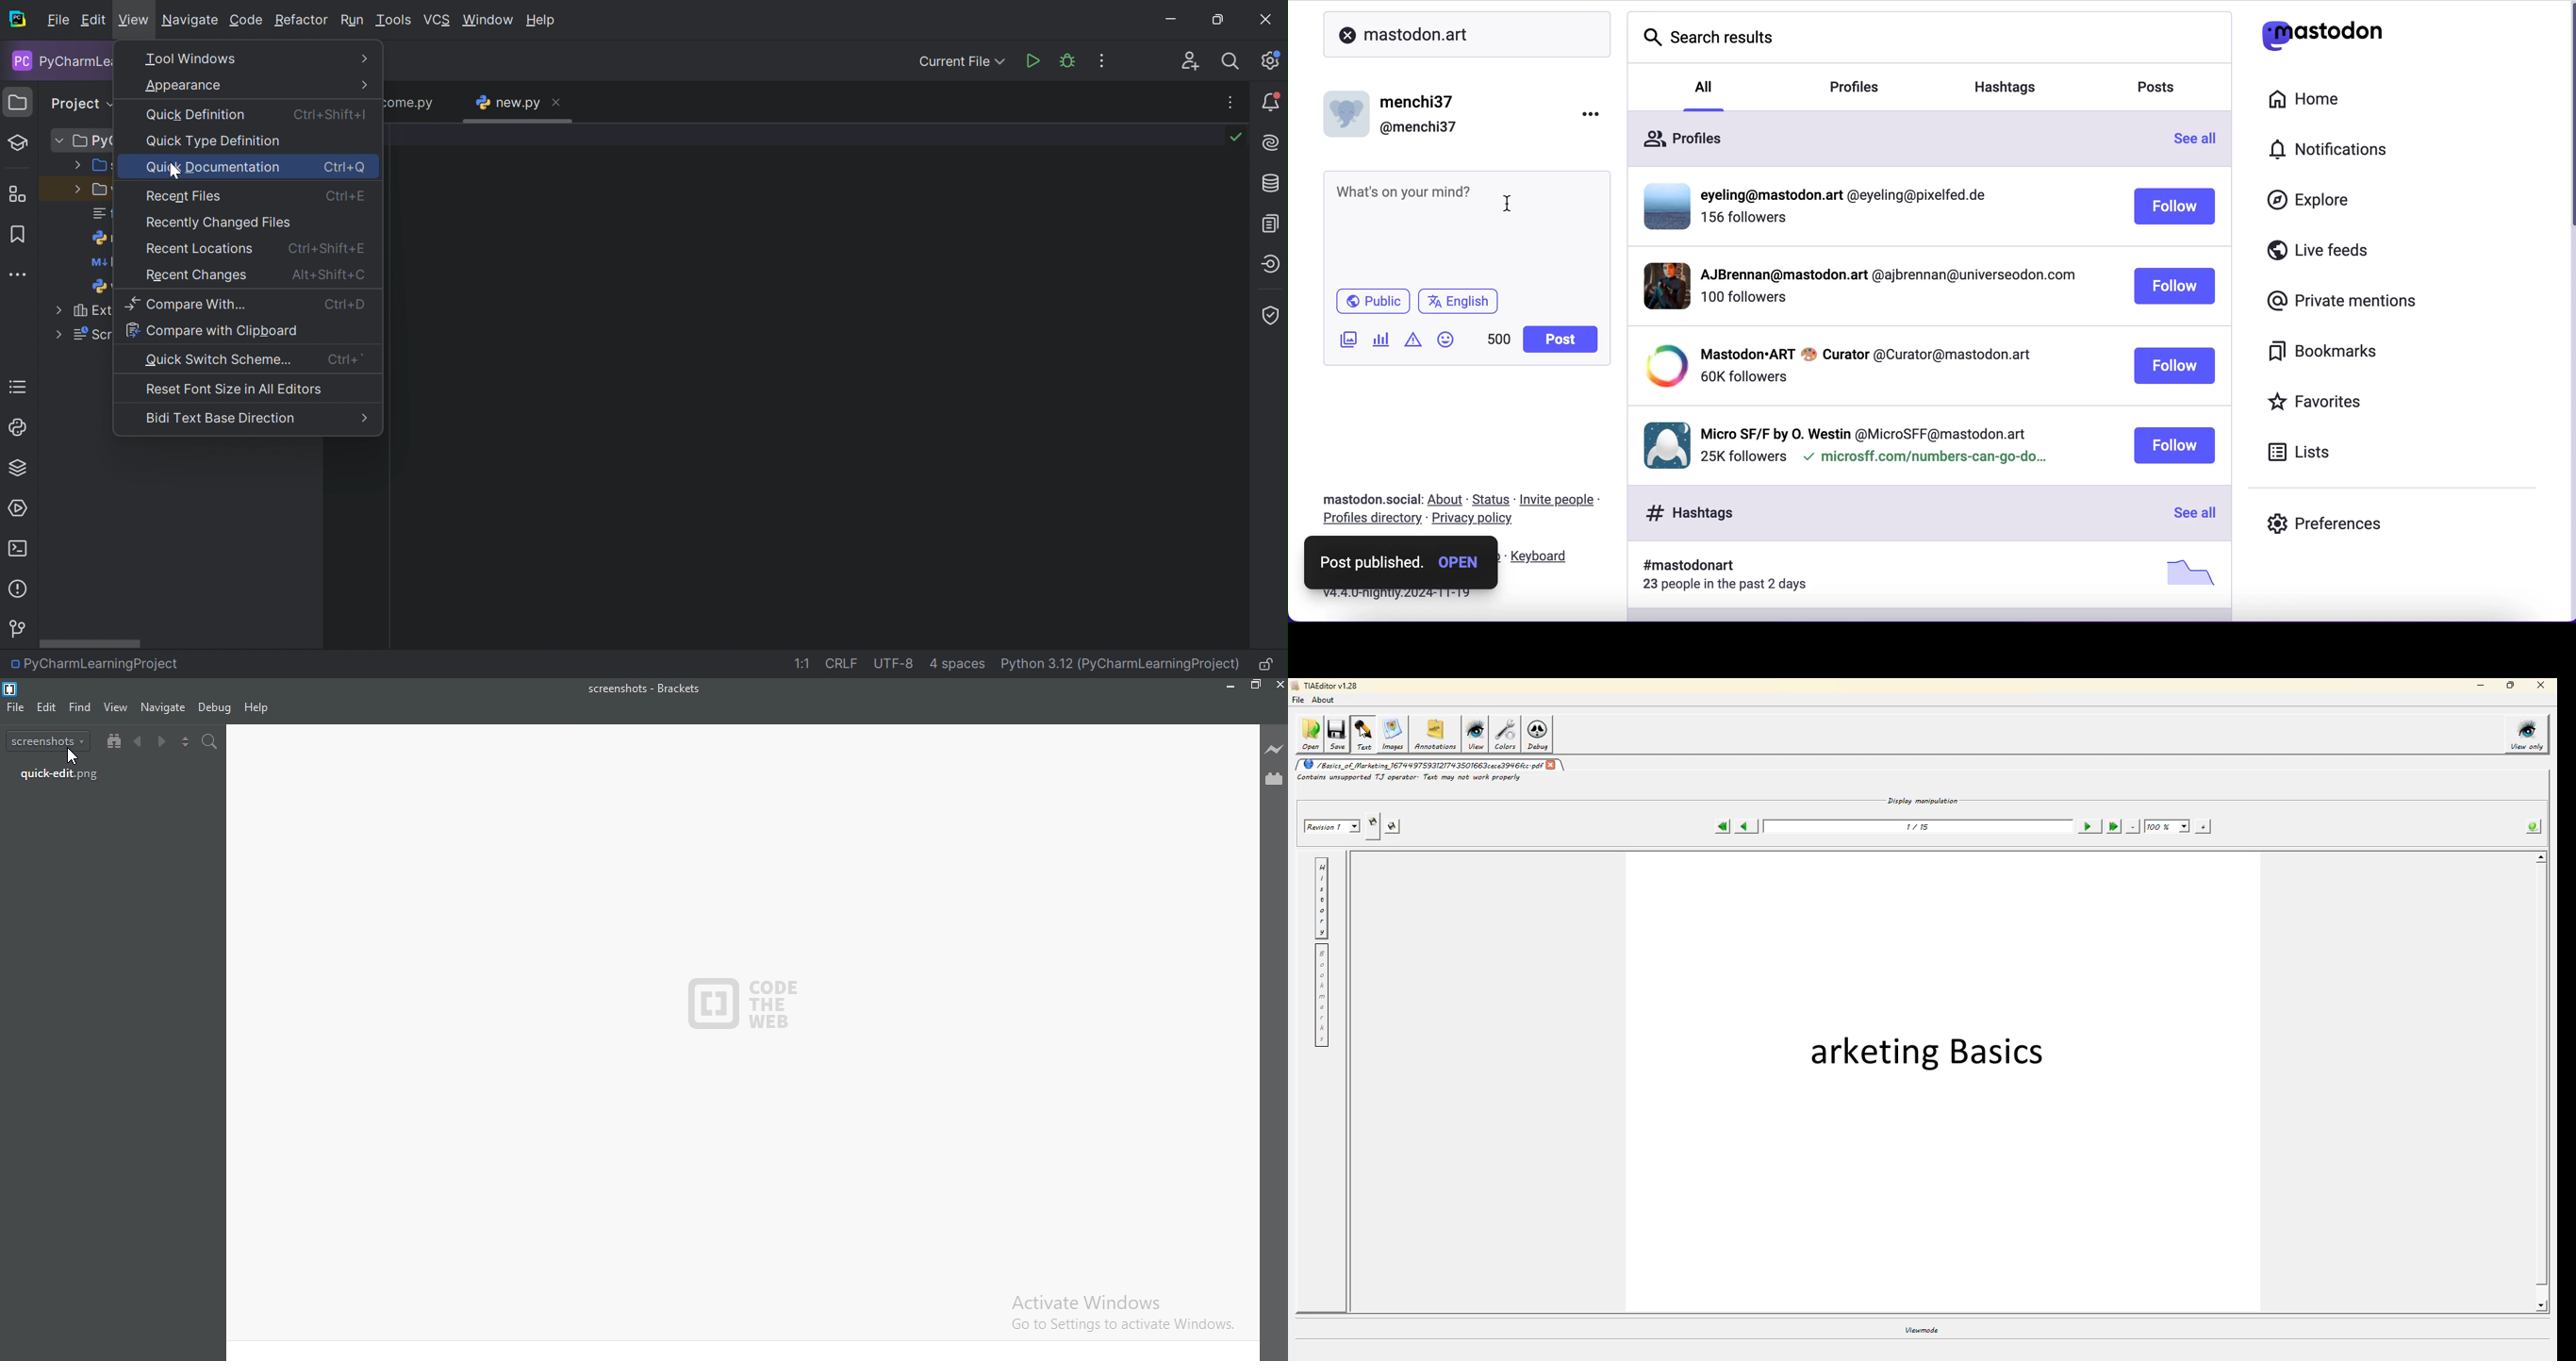  Describe the element at coordinates (1413, 343) in the screenshot. I see `add warnings` at that location.